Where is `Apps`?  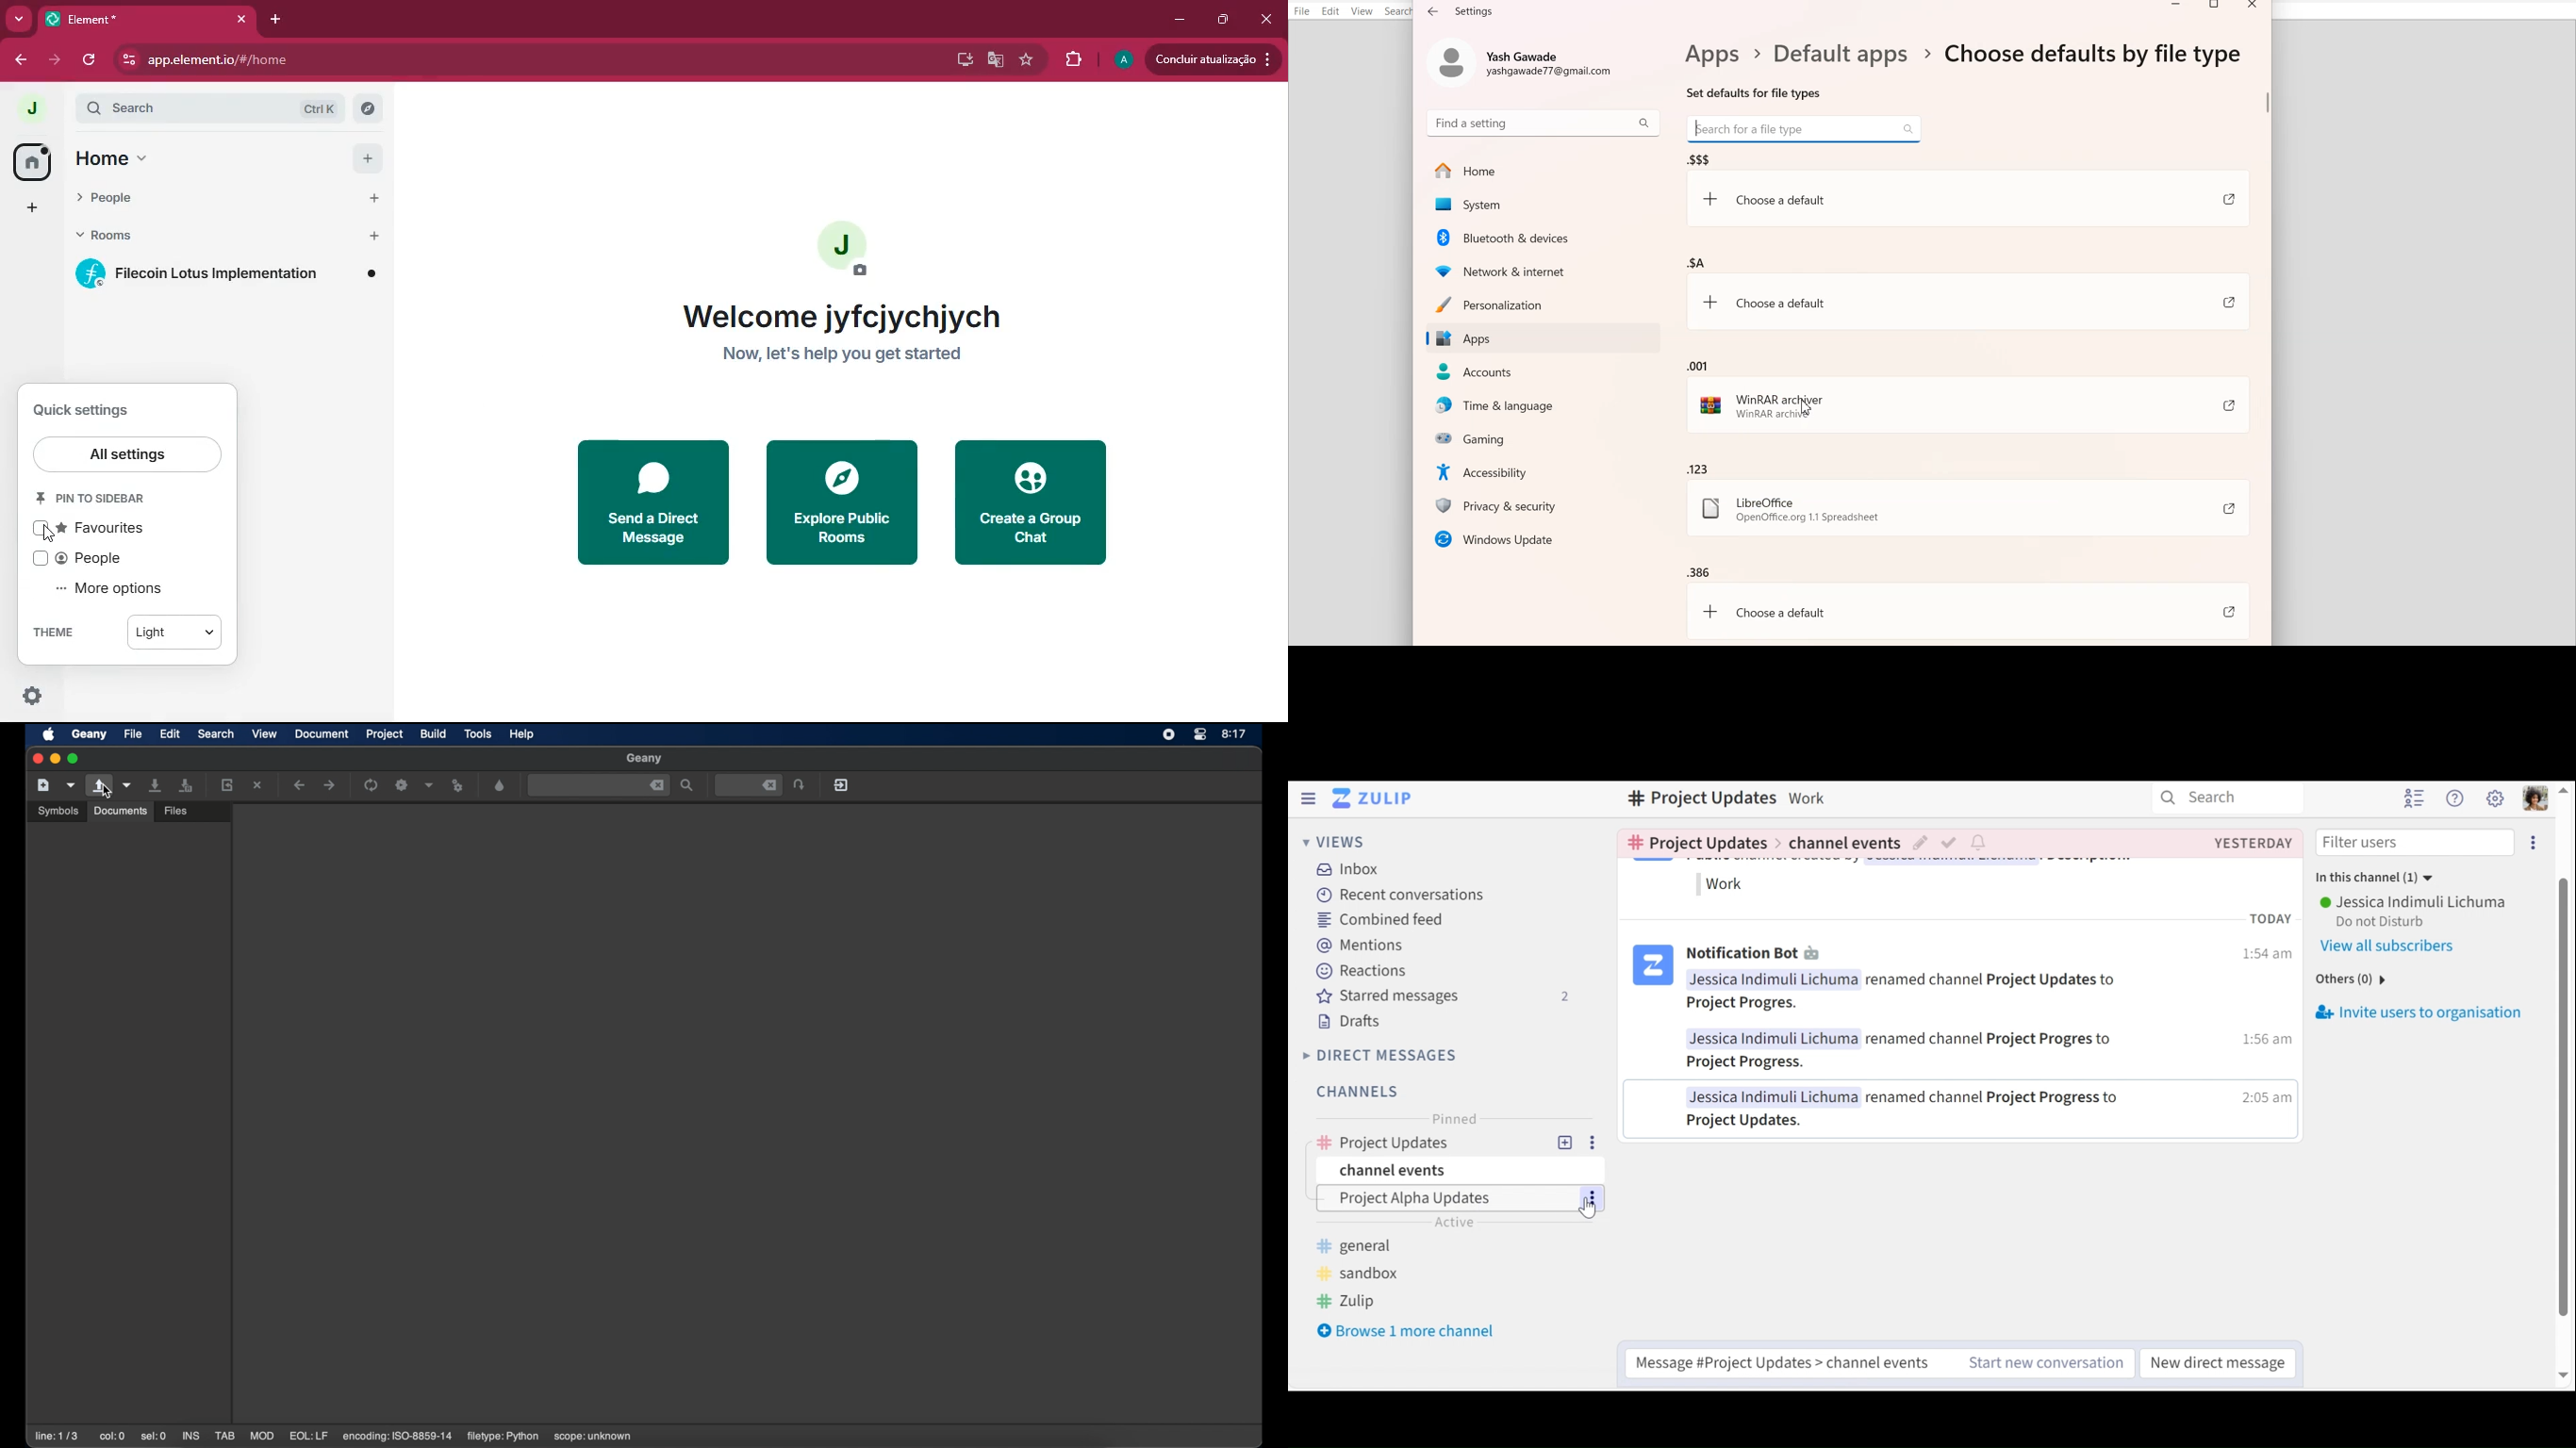
Apps is located at coordinates (1542, 339).